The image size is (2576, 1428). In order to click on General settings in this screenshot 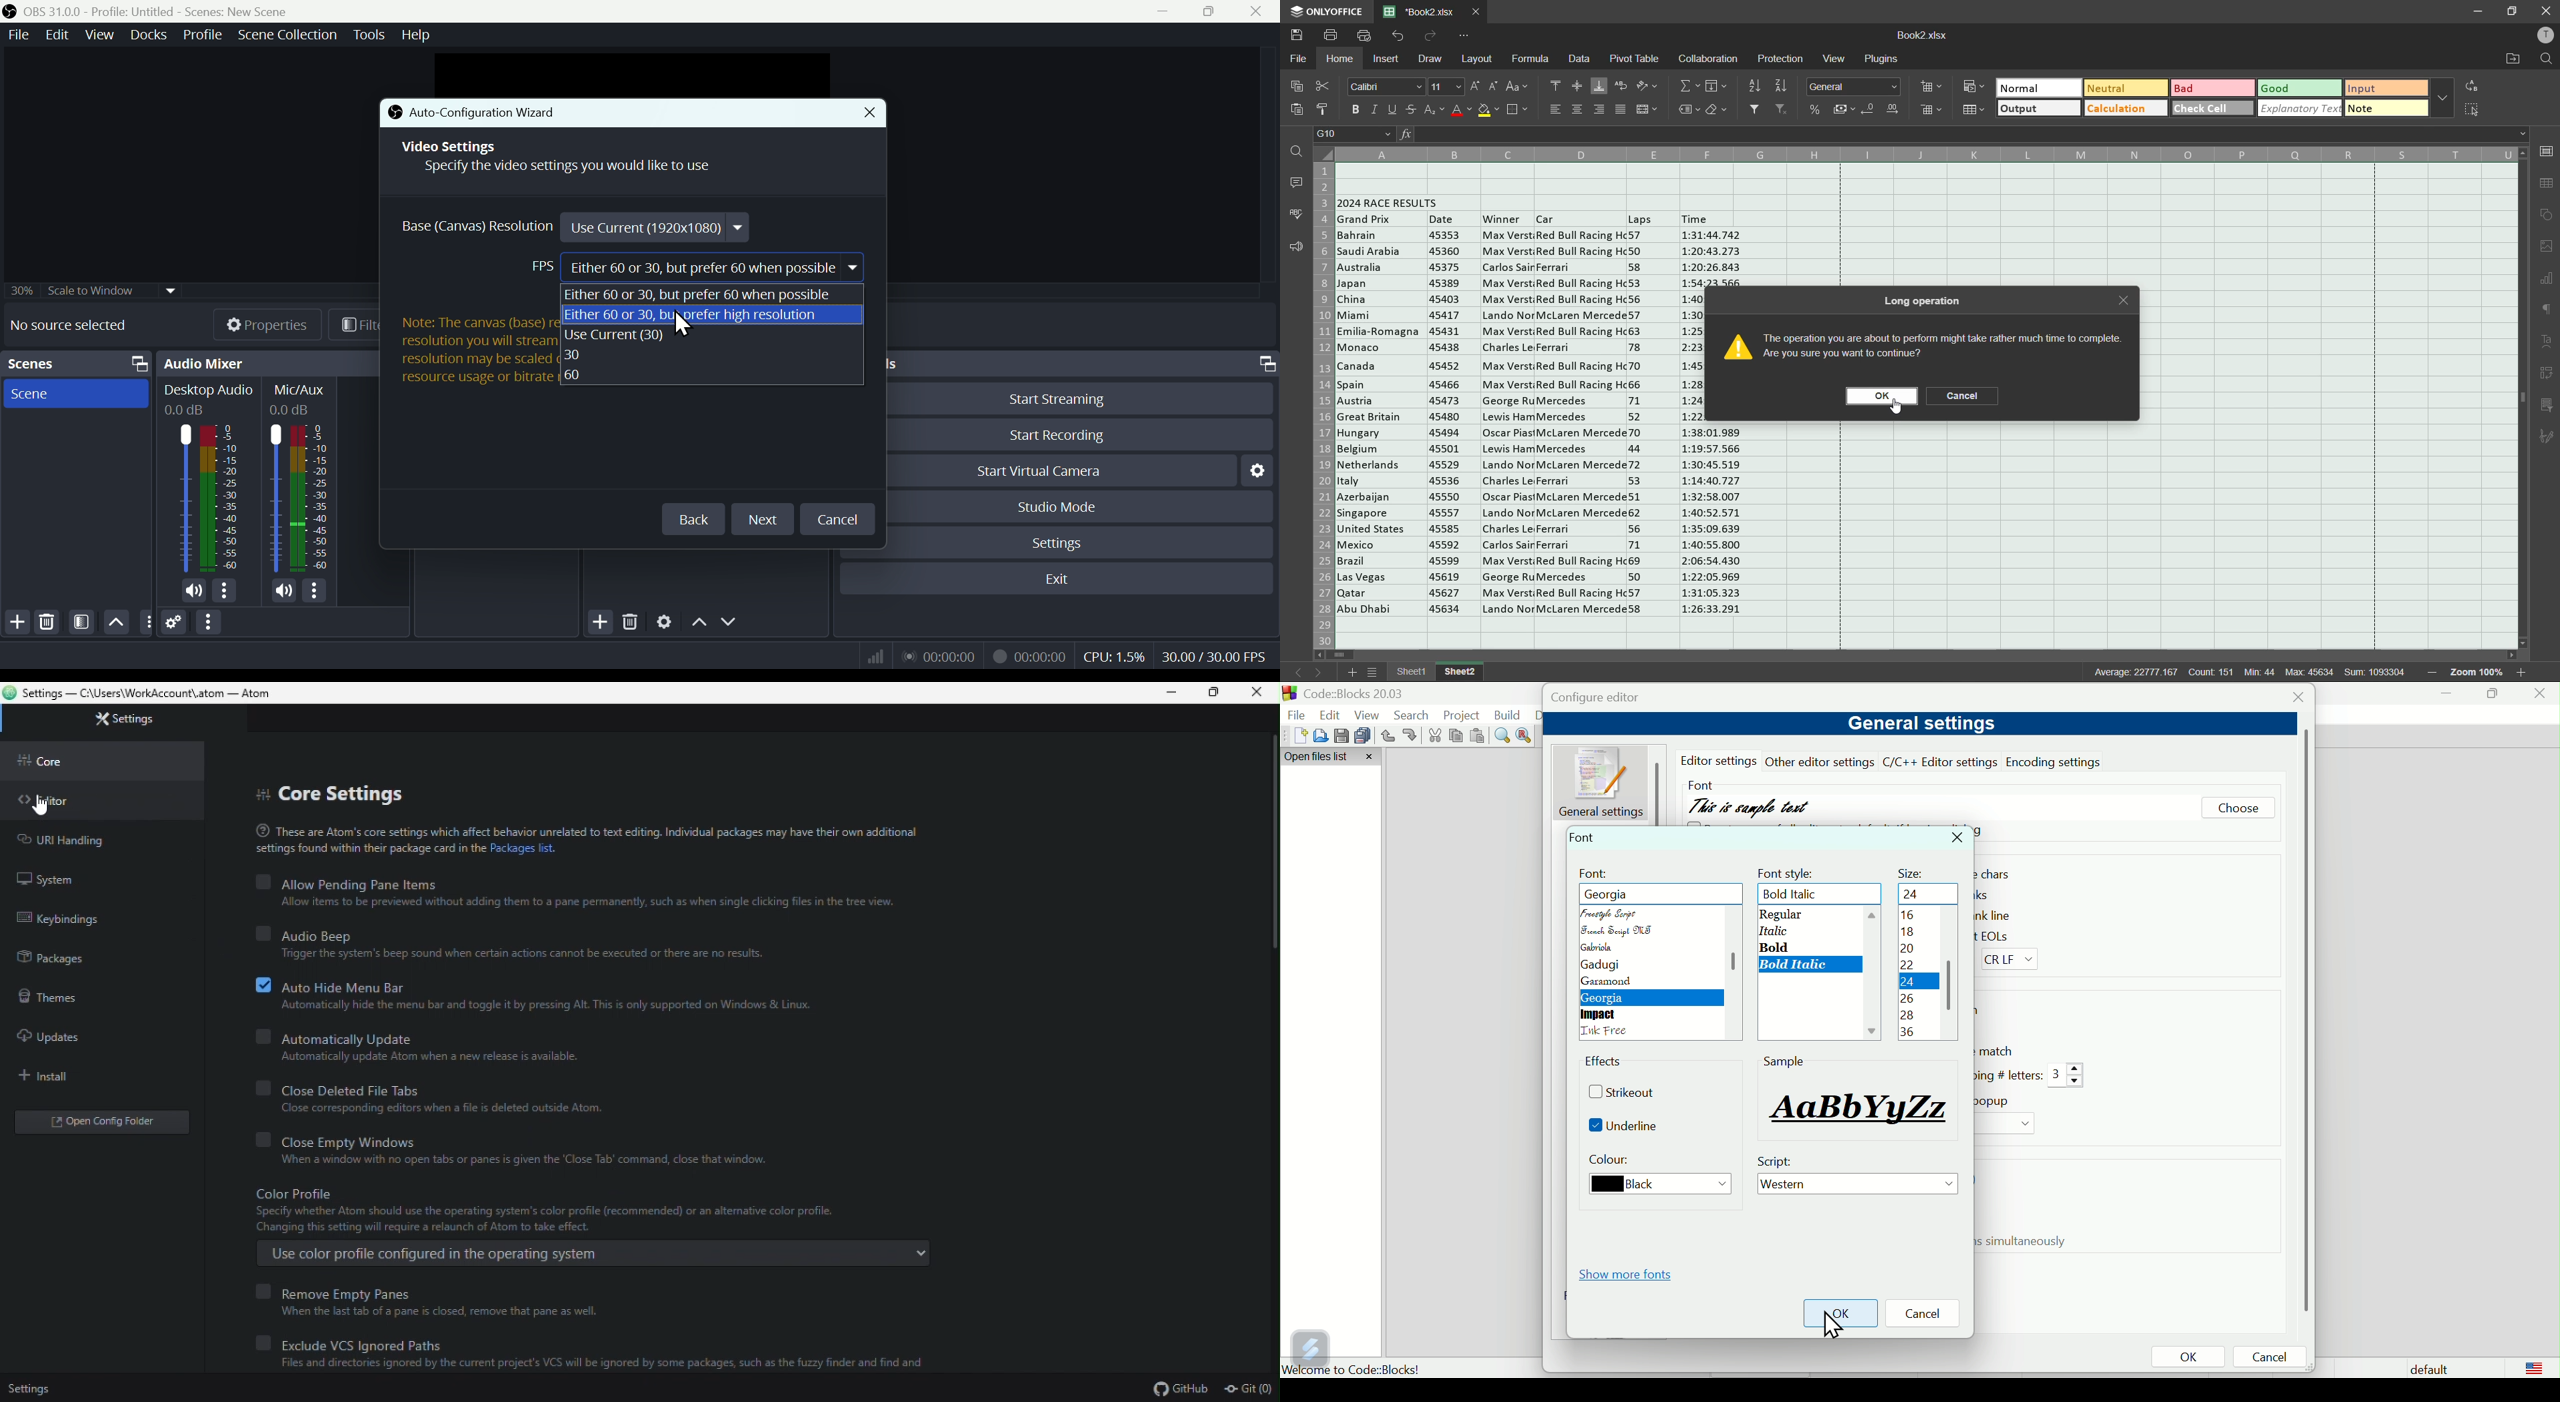, I will do `click(1919, 724)`.